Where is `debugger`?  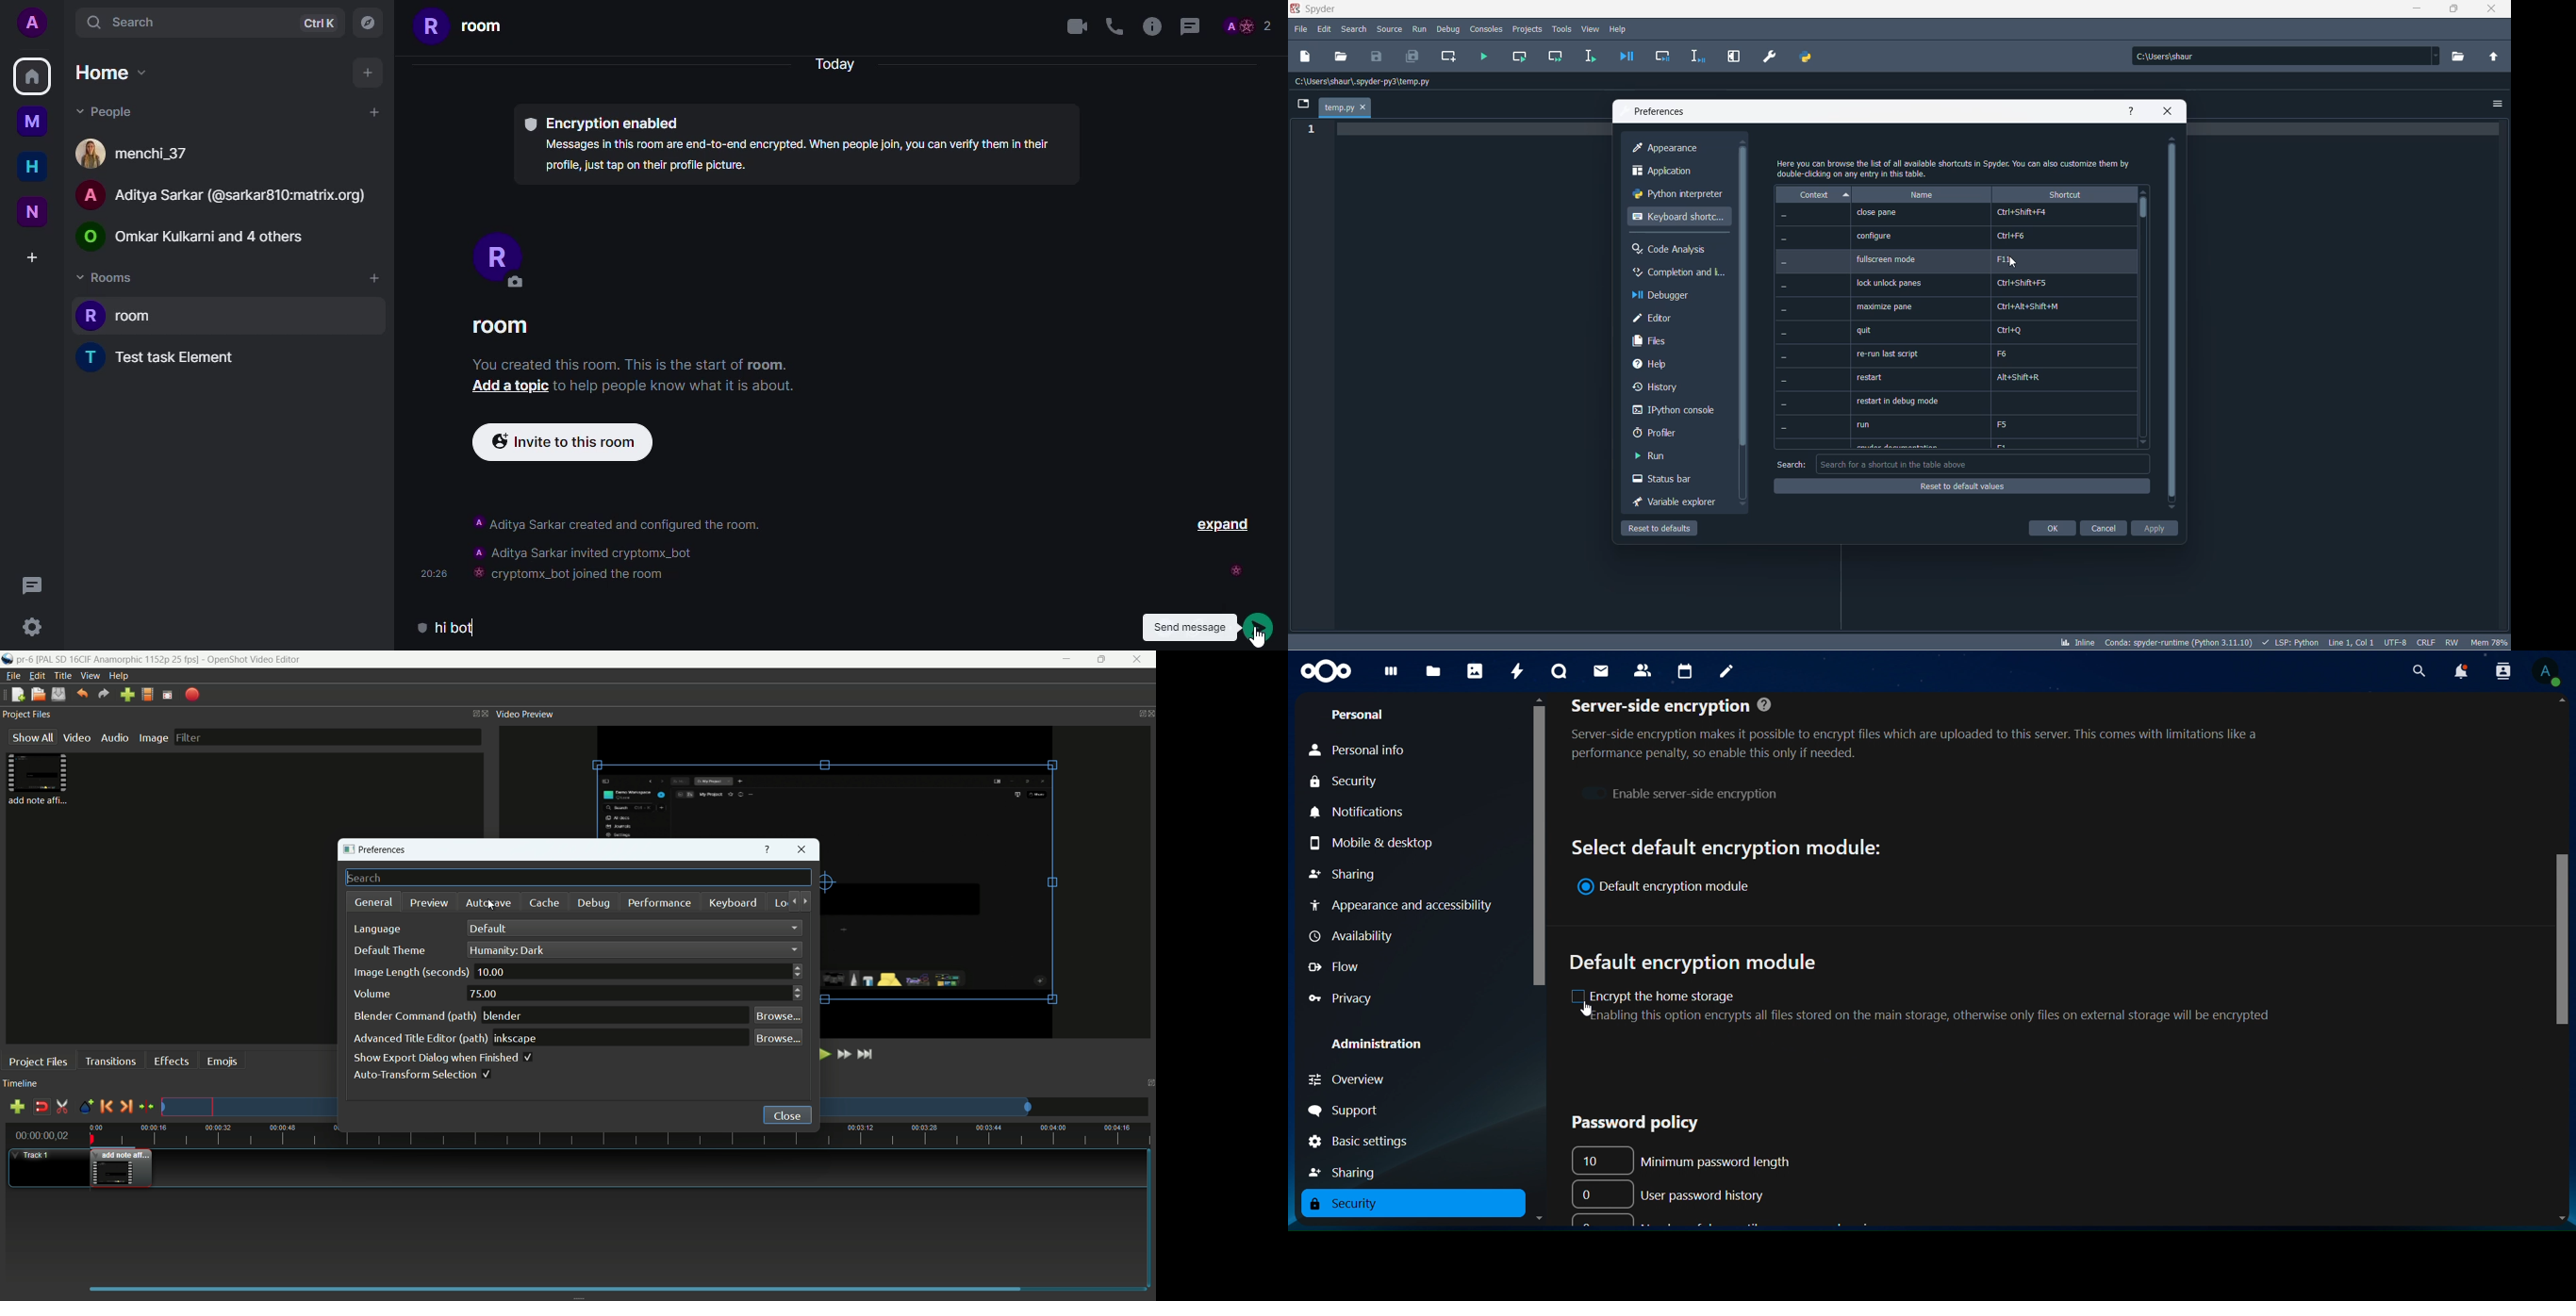
debugger is located at coordinates (1679, 296).